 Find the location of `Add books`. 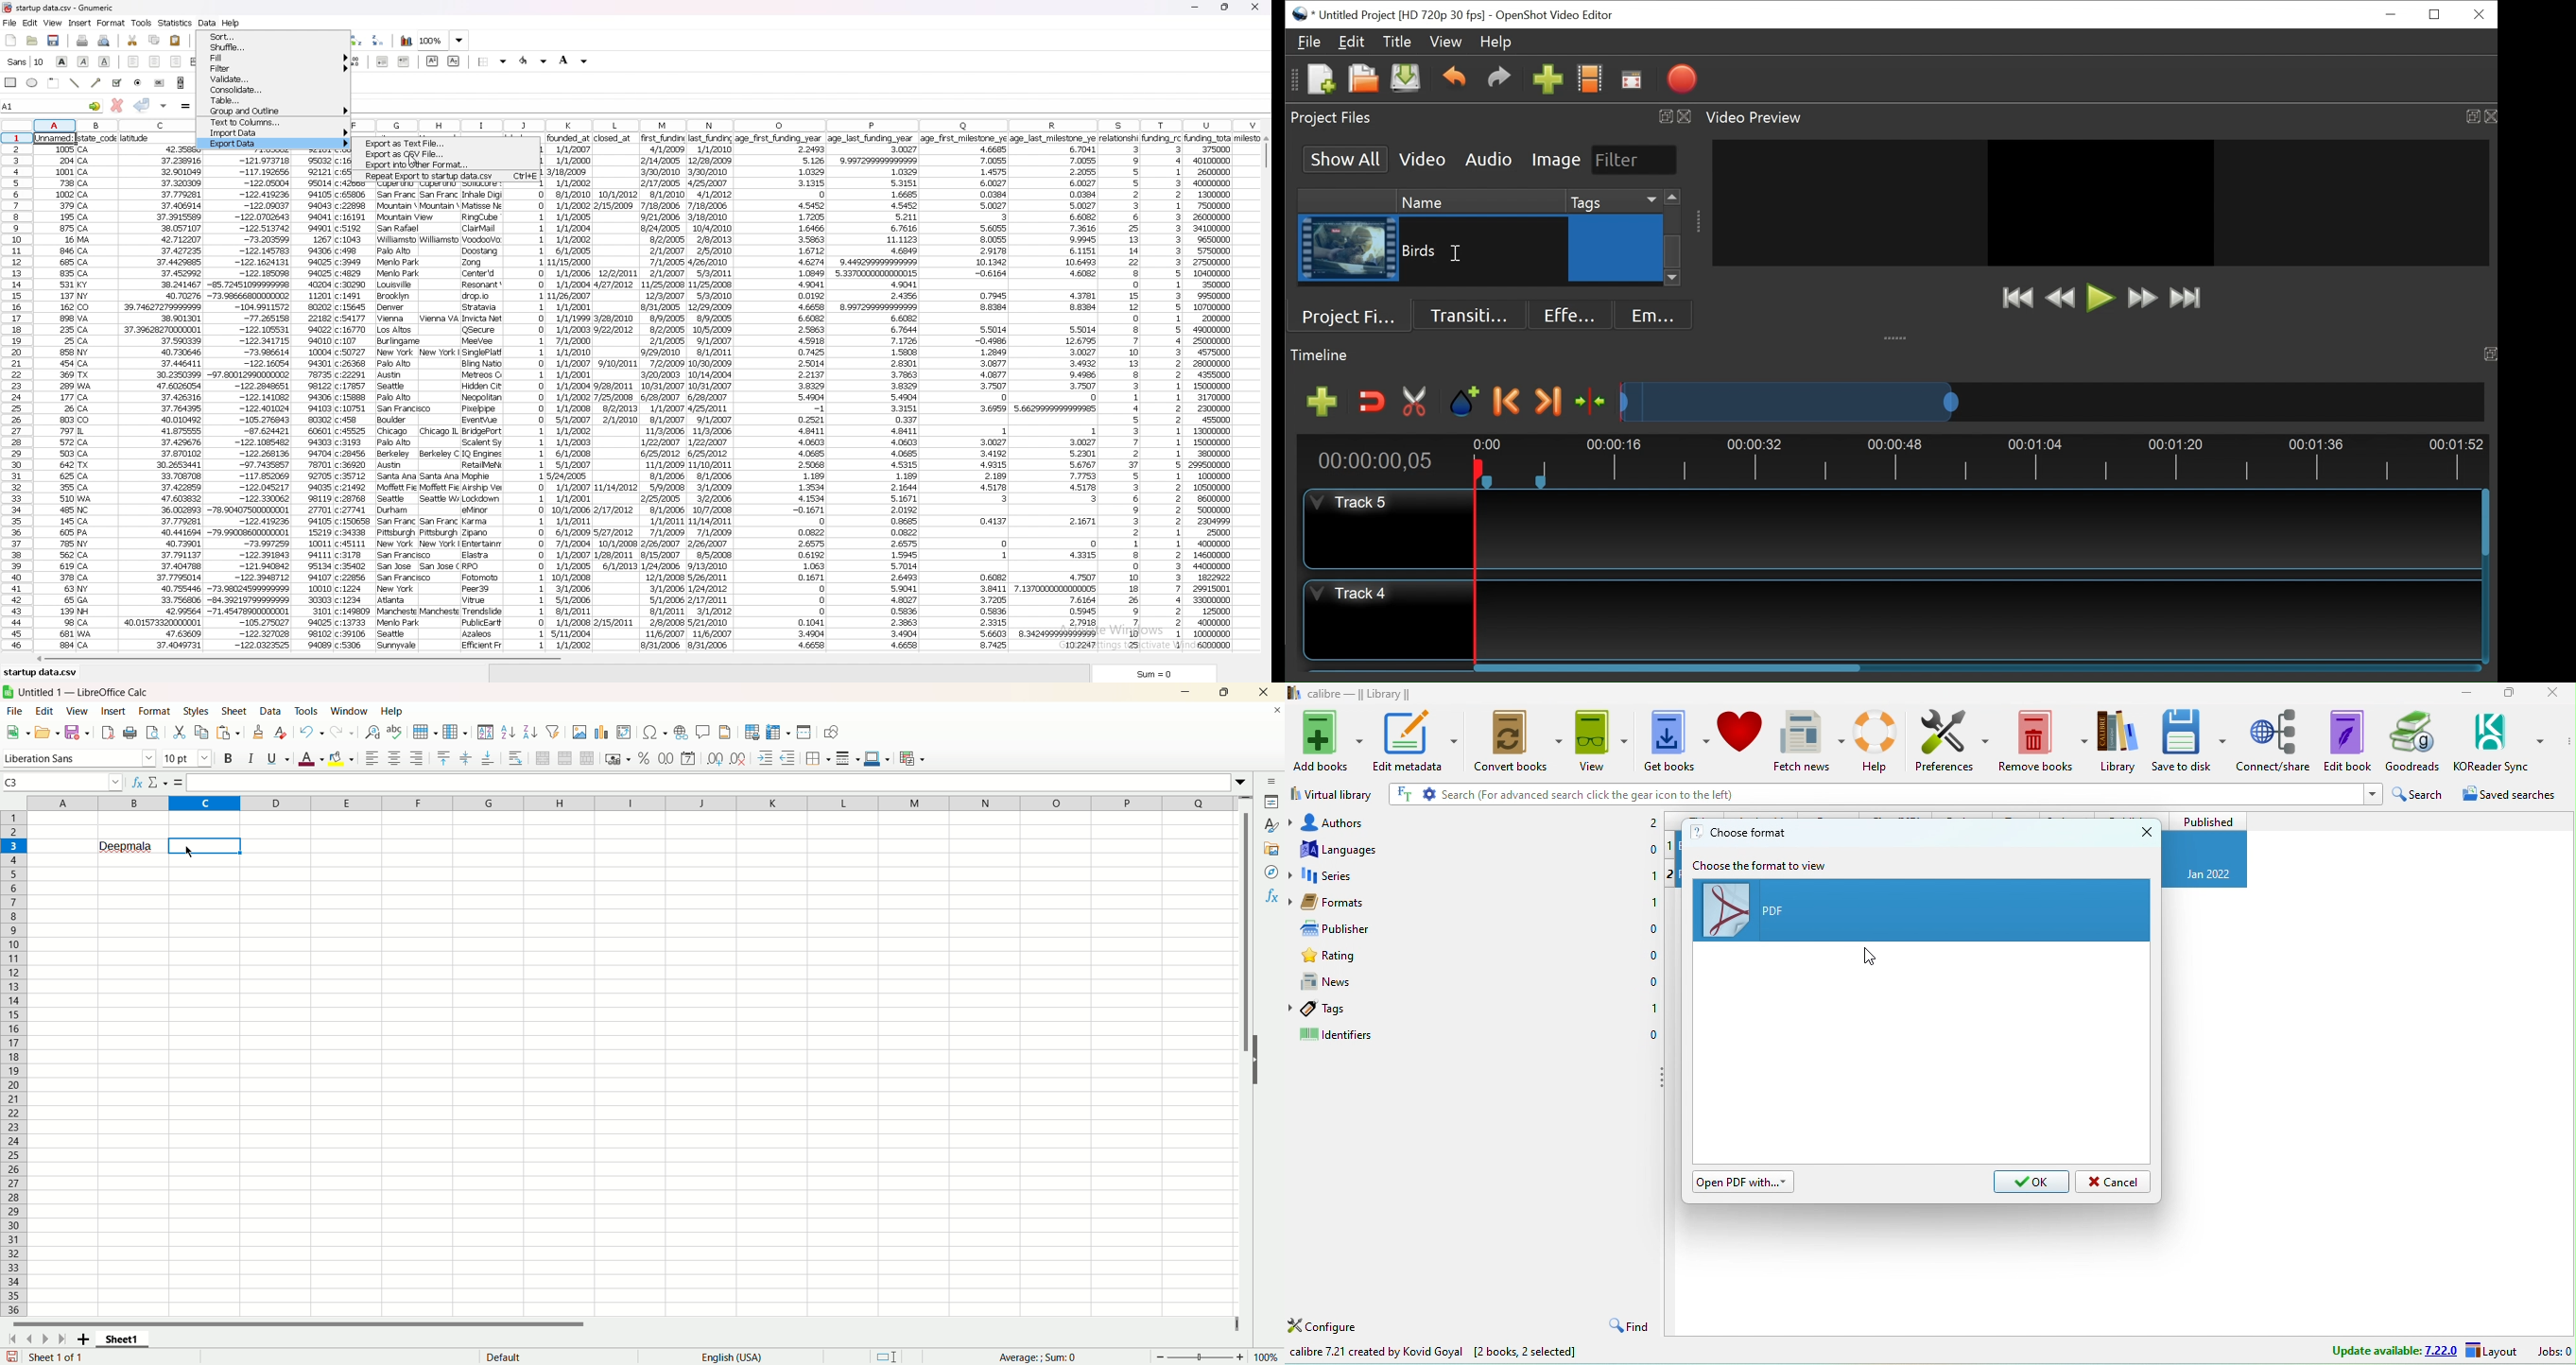

Add books is located at coordinates (1325, 740).